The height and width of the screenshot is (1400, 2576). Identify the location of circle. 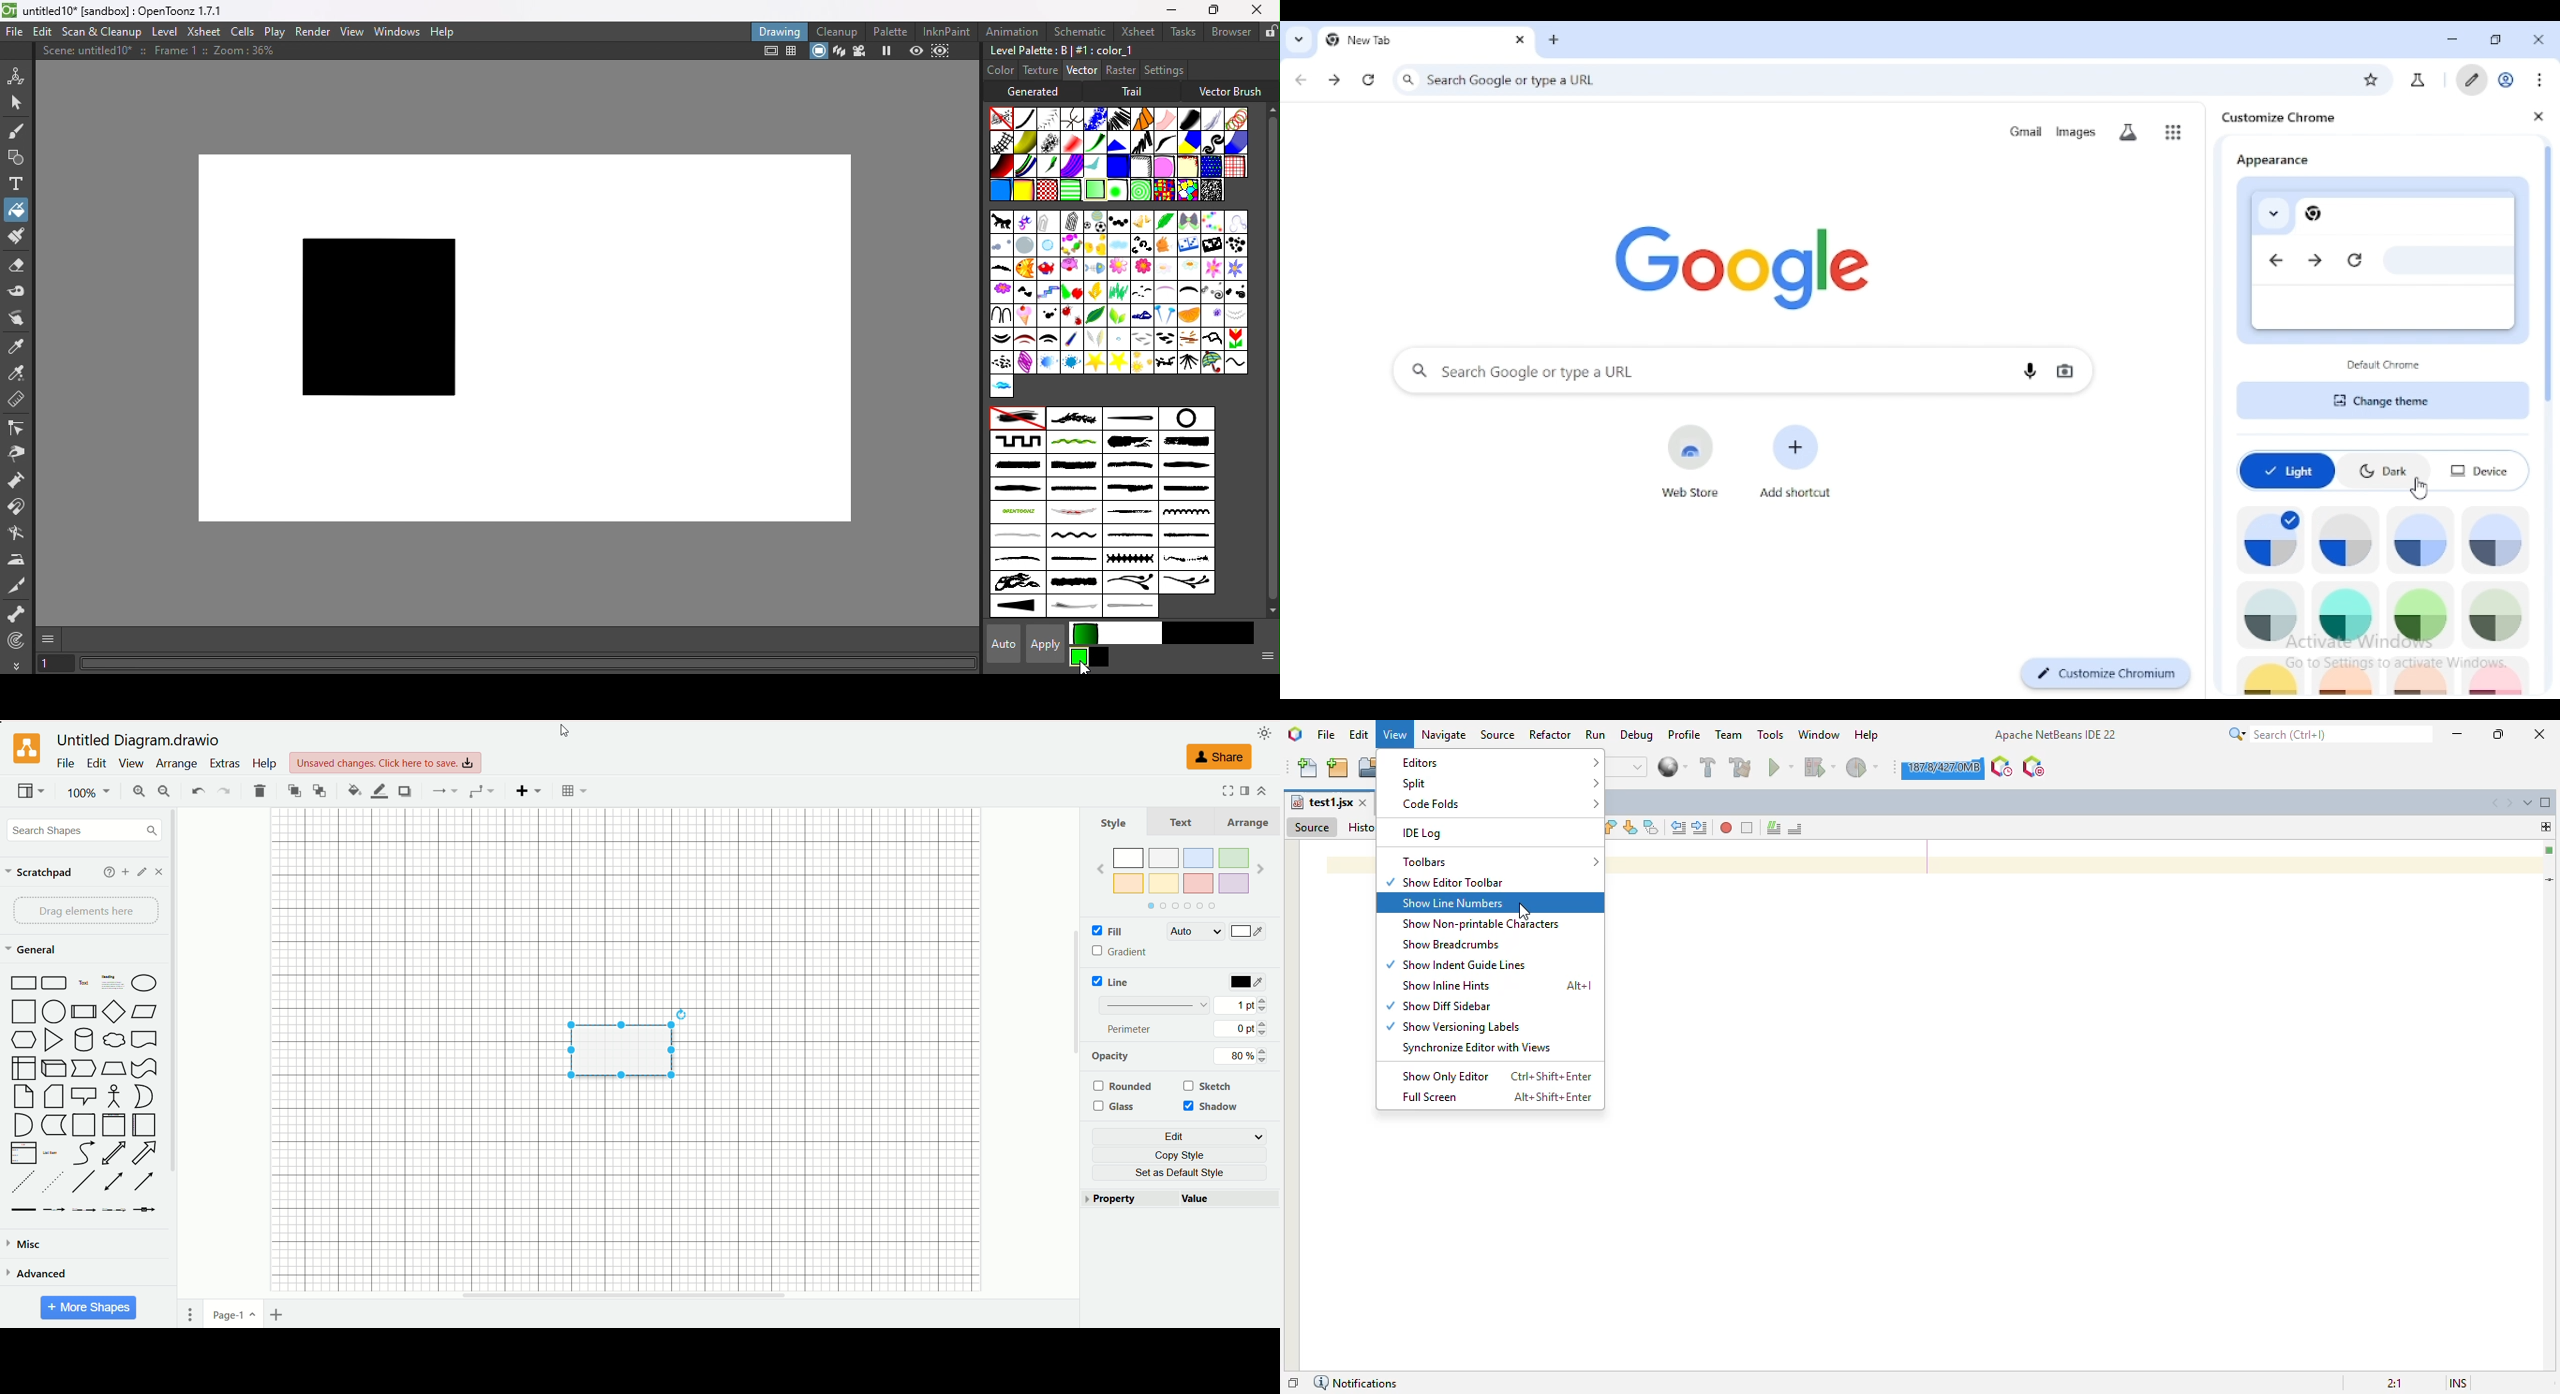
(1184, 419).